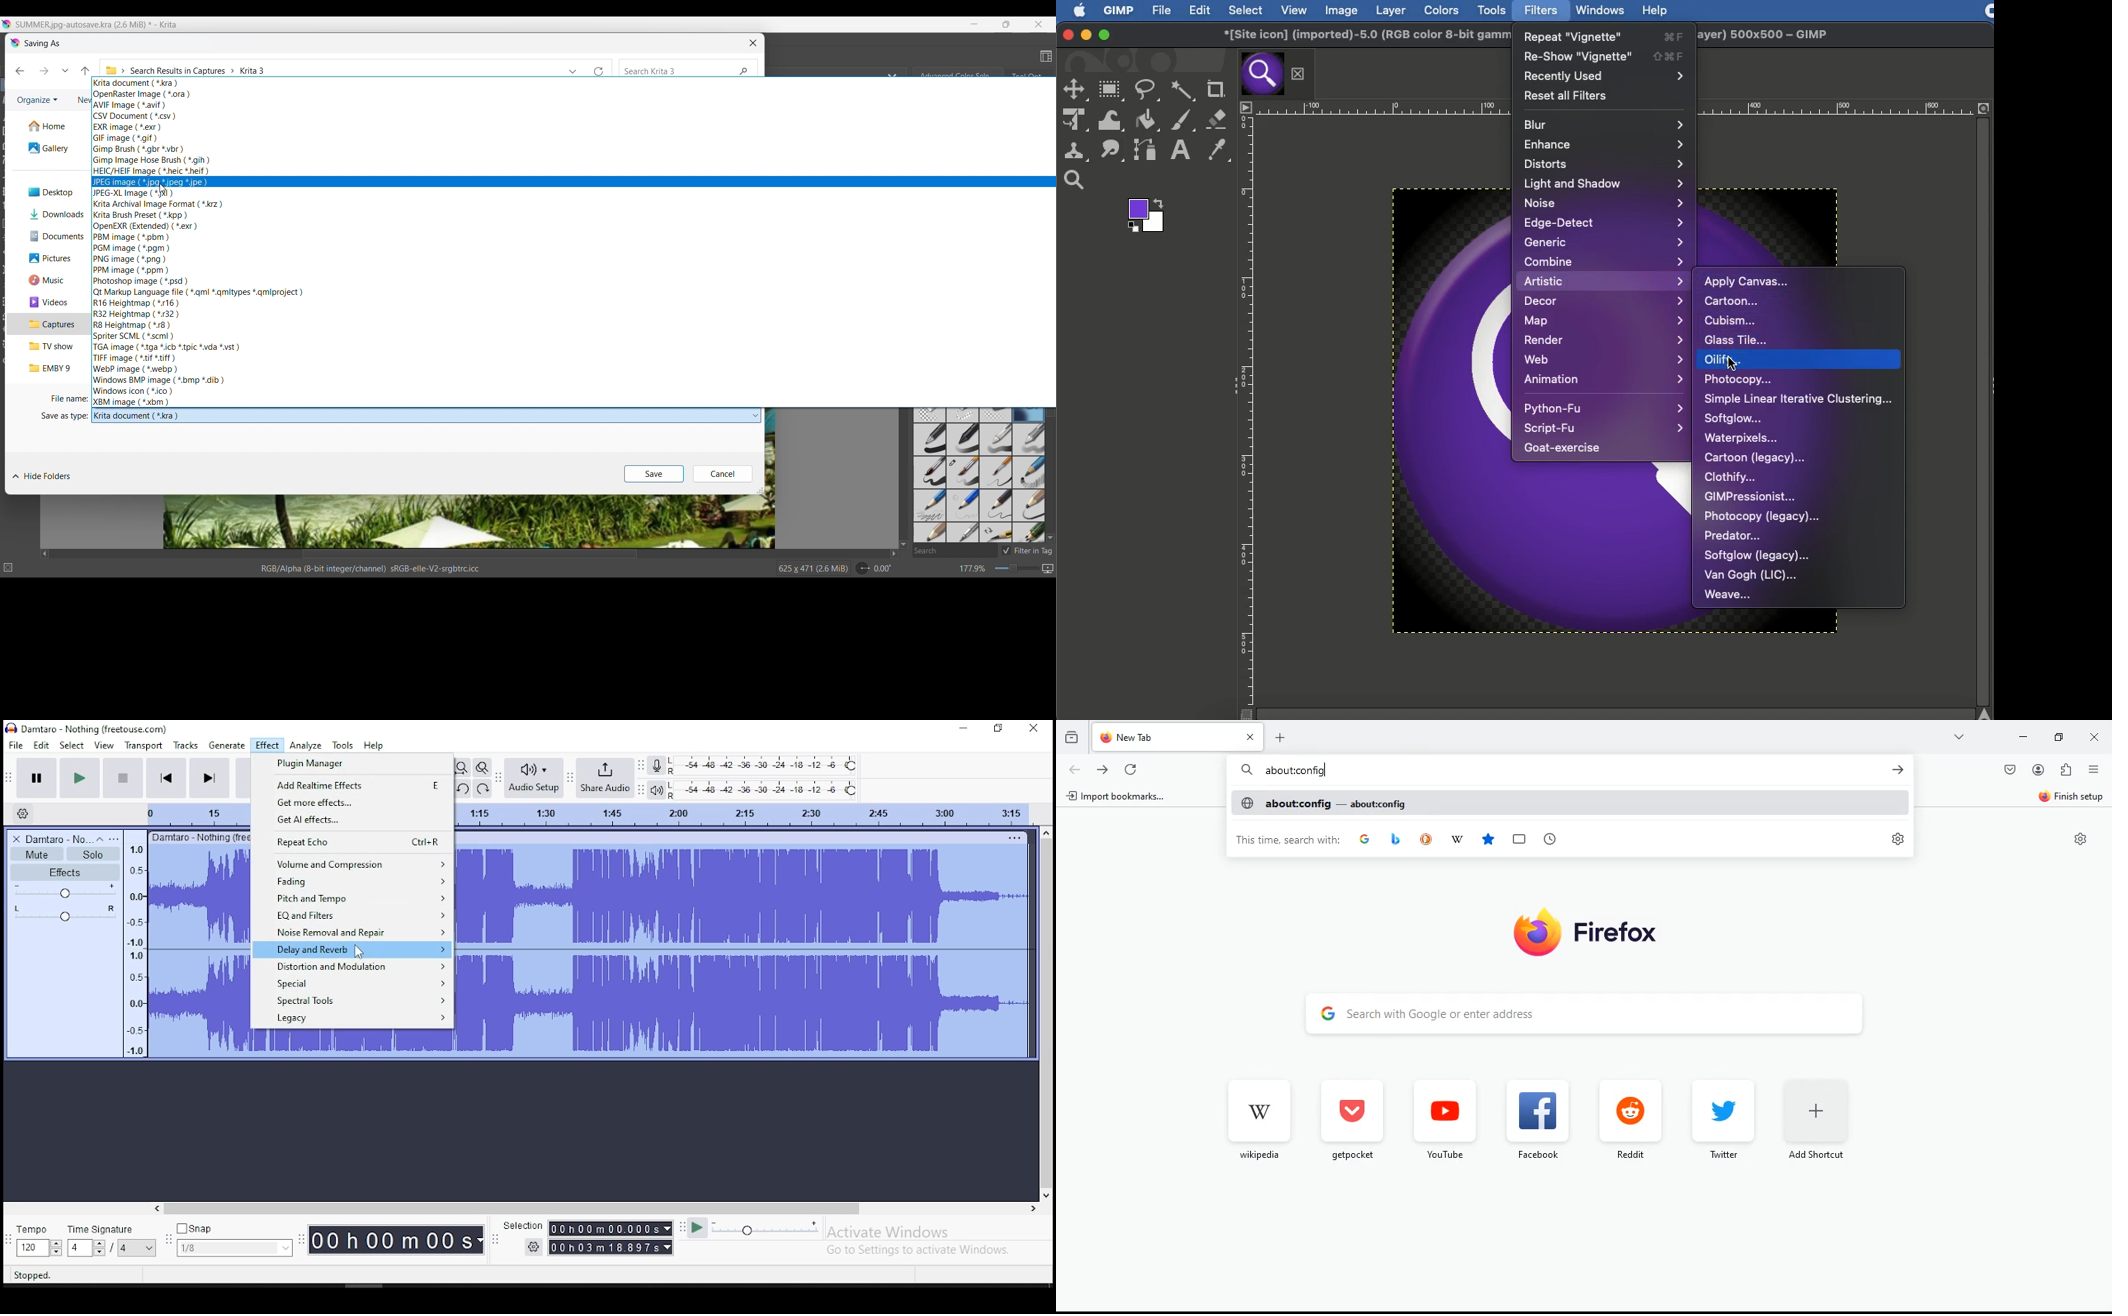 Image resolution: width=2128 pixels, height=1316 pixels. Describe the element at coordinates (14, 43) in the screenshot. I see `Software logo` at that location.